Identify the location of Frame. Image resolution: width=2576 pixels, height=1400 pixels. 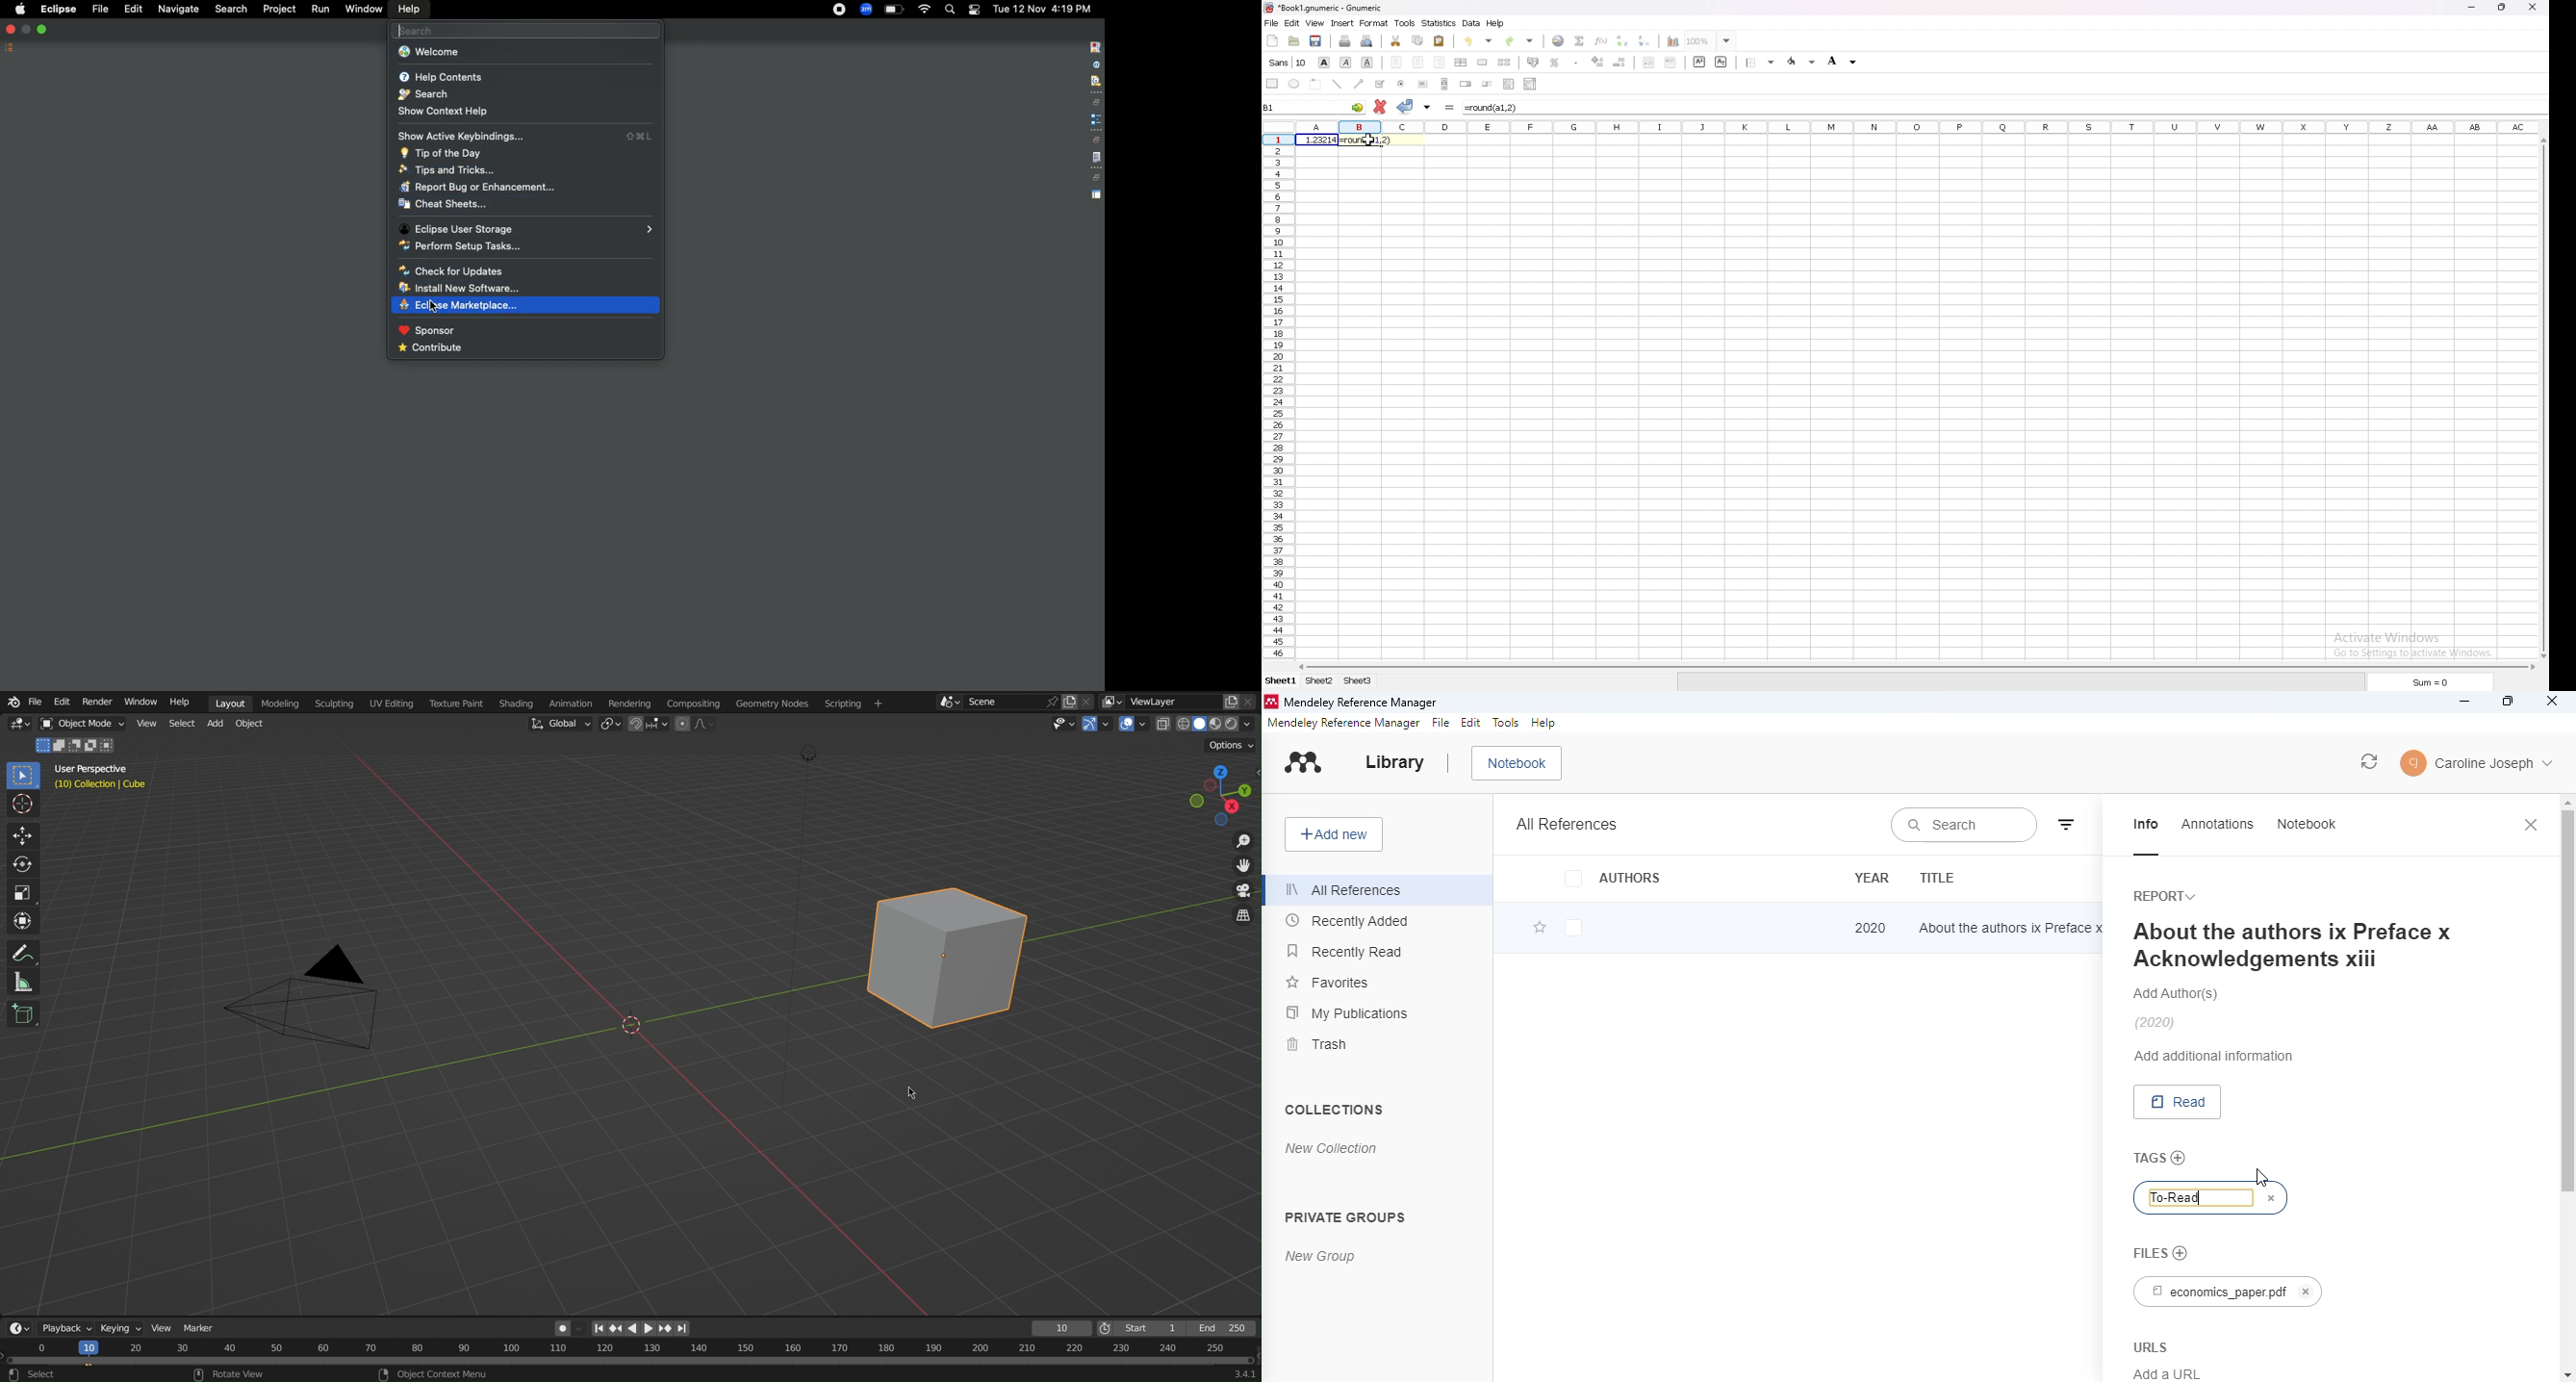
(1059, 1329).